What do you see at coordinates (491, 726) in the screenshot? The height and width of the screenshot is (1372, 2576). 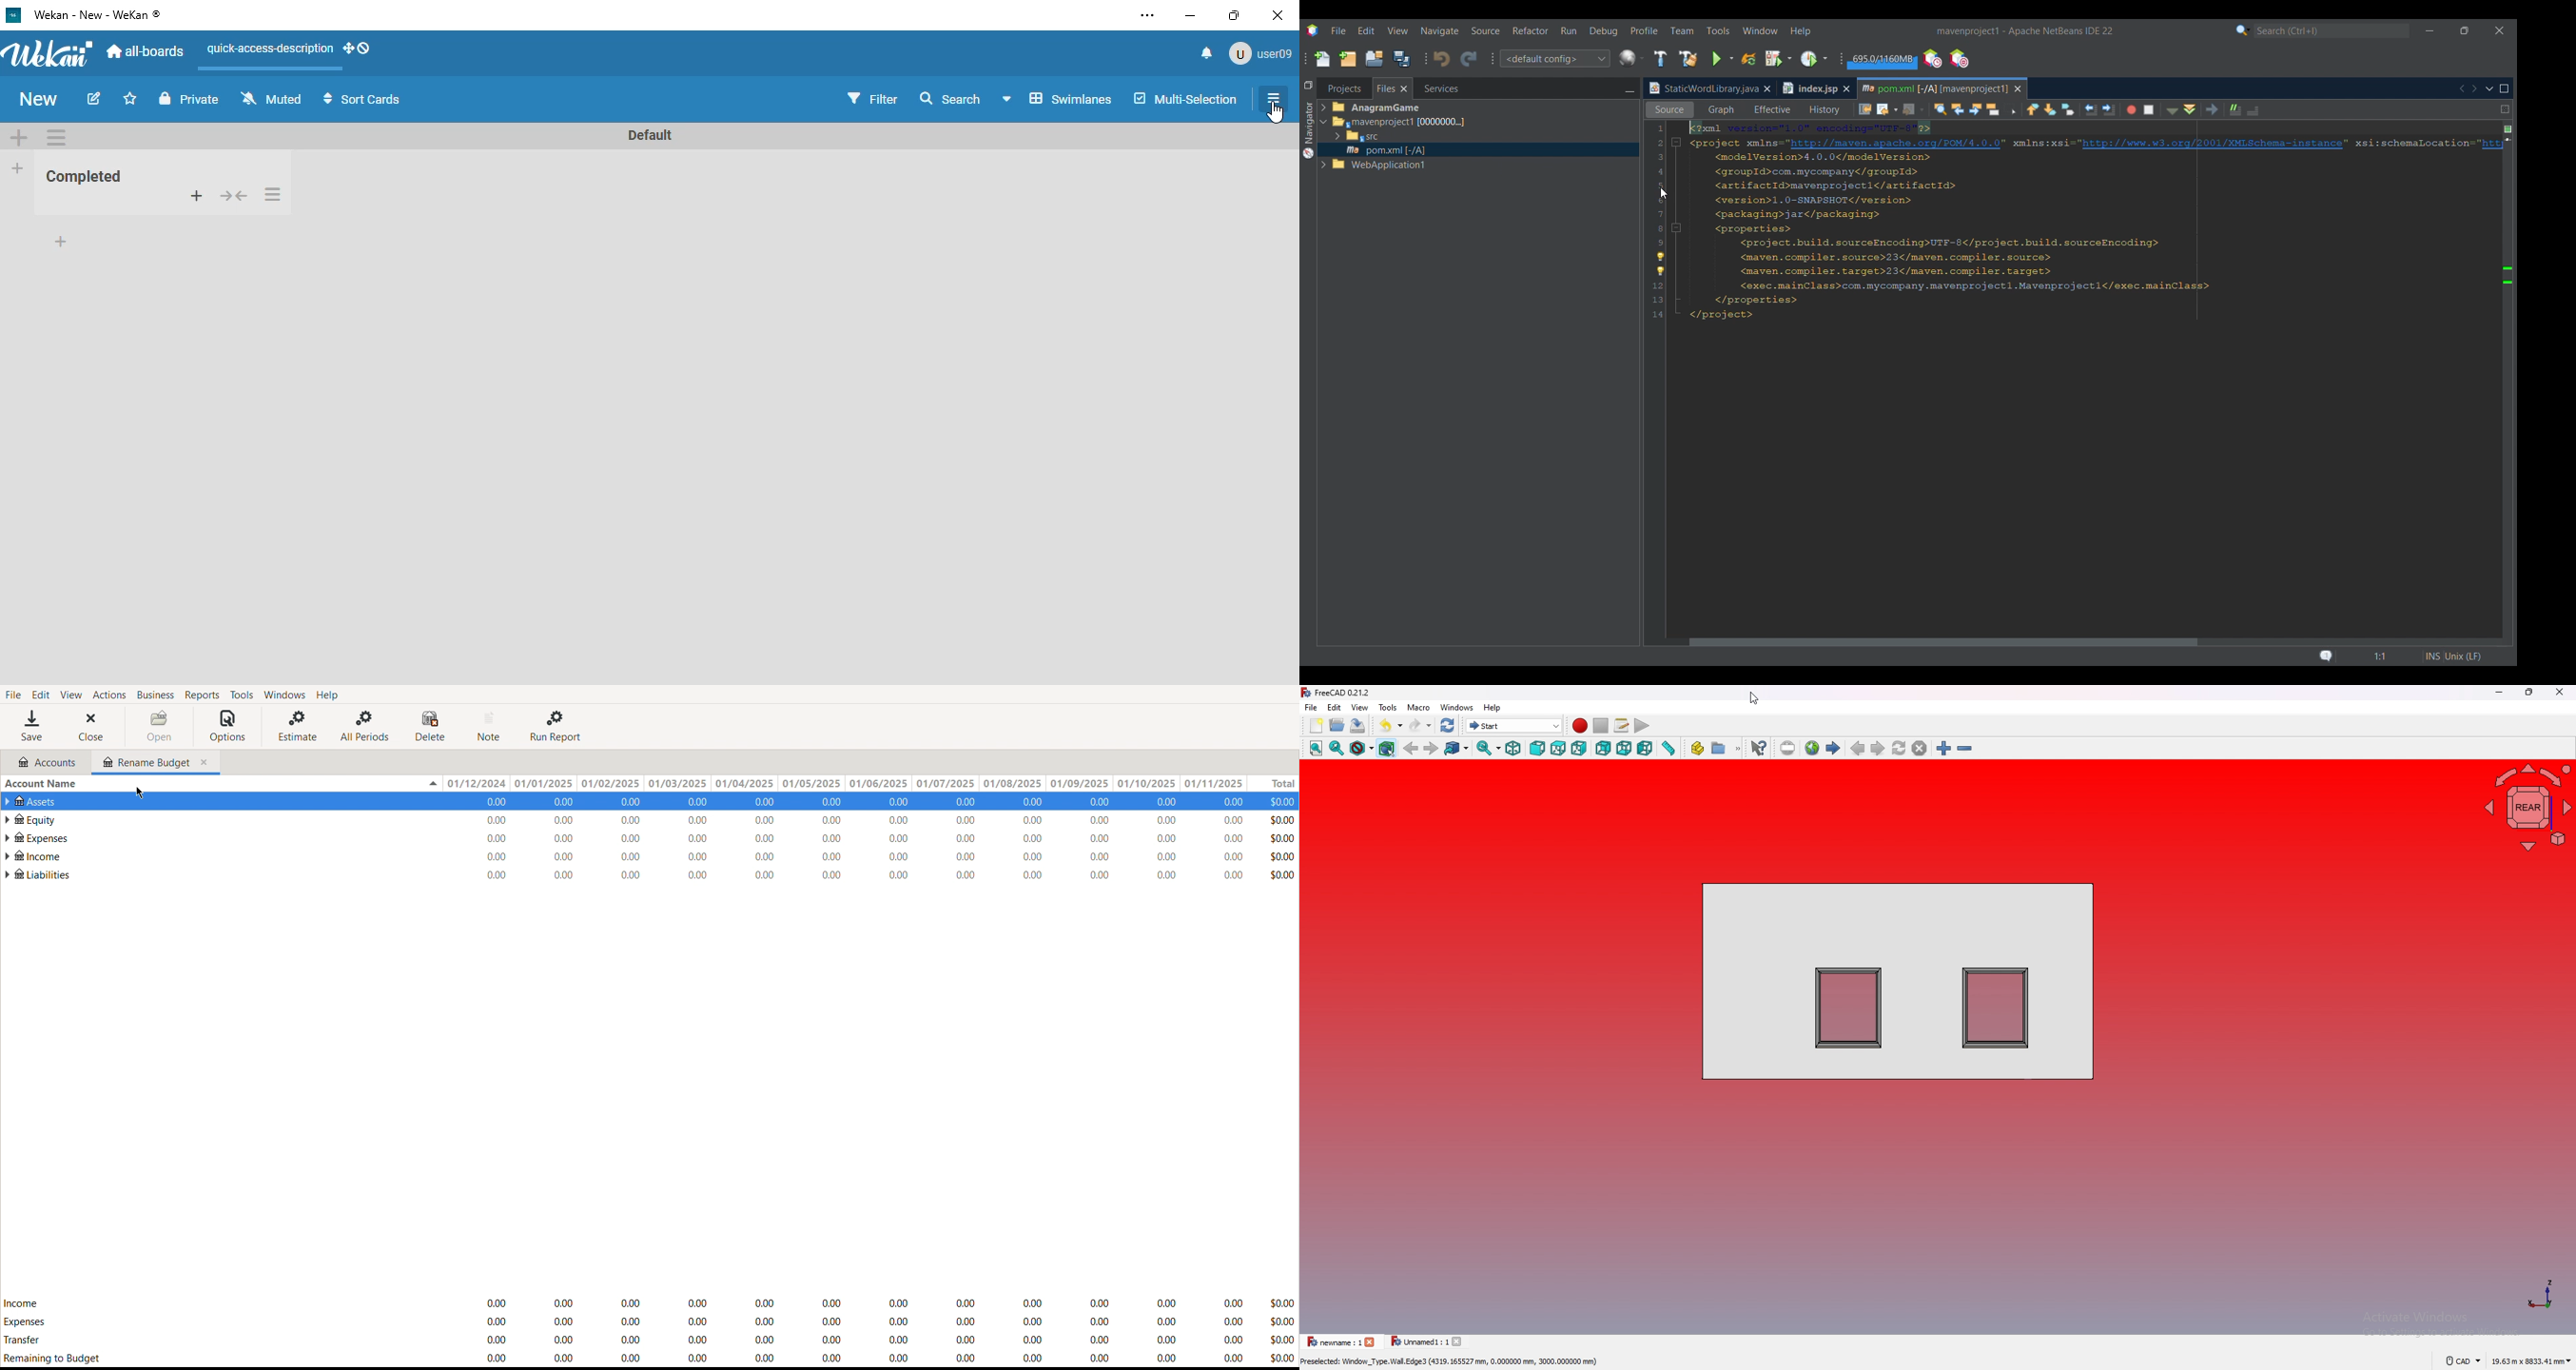 I see `Note` at bounding box center [491, 726].